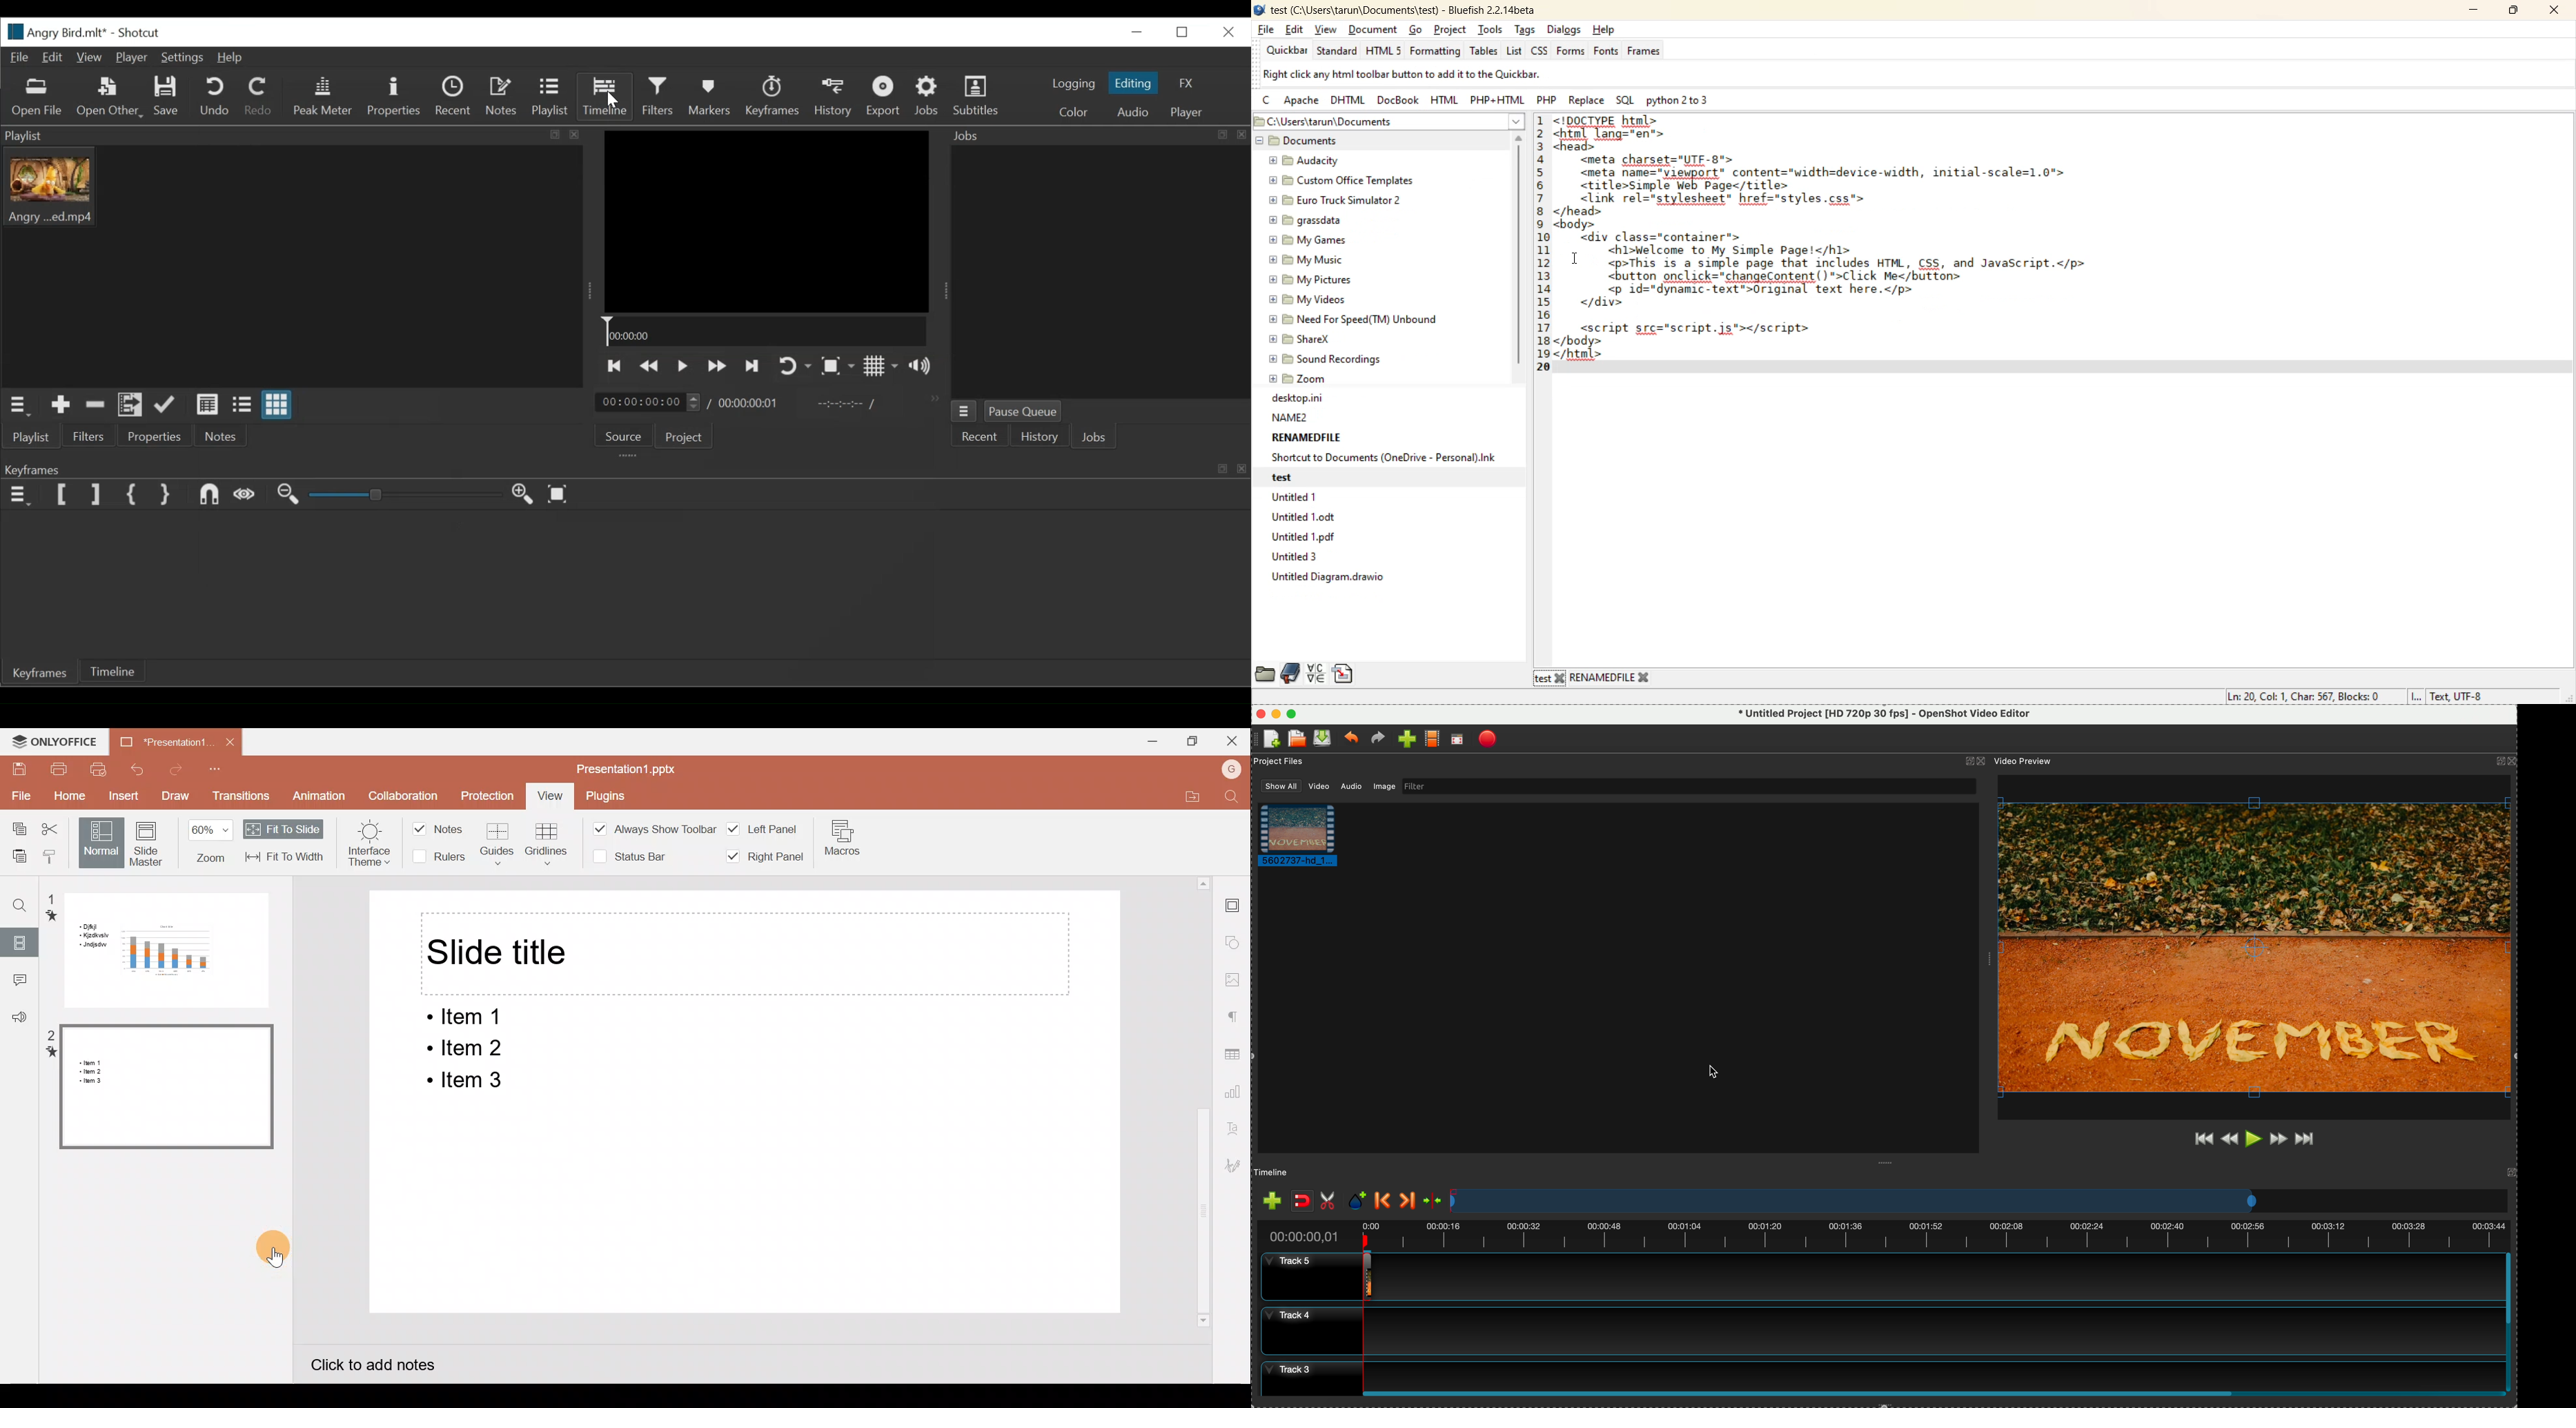 The image size is (2576, 1428). What do you see at coordinates (1277, 785) in the screenshot?
I see `show all` at bounding box center [1277, 785].